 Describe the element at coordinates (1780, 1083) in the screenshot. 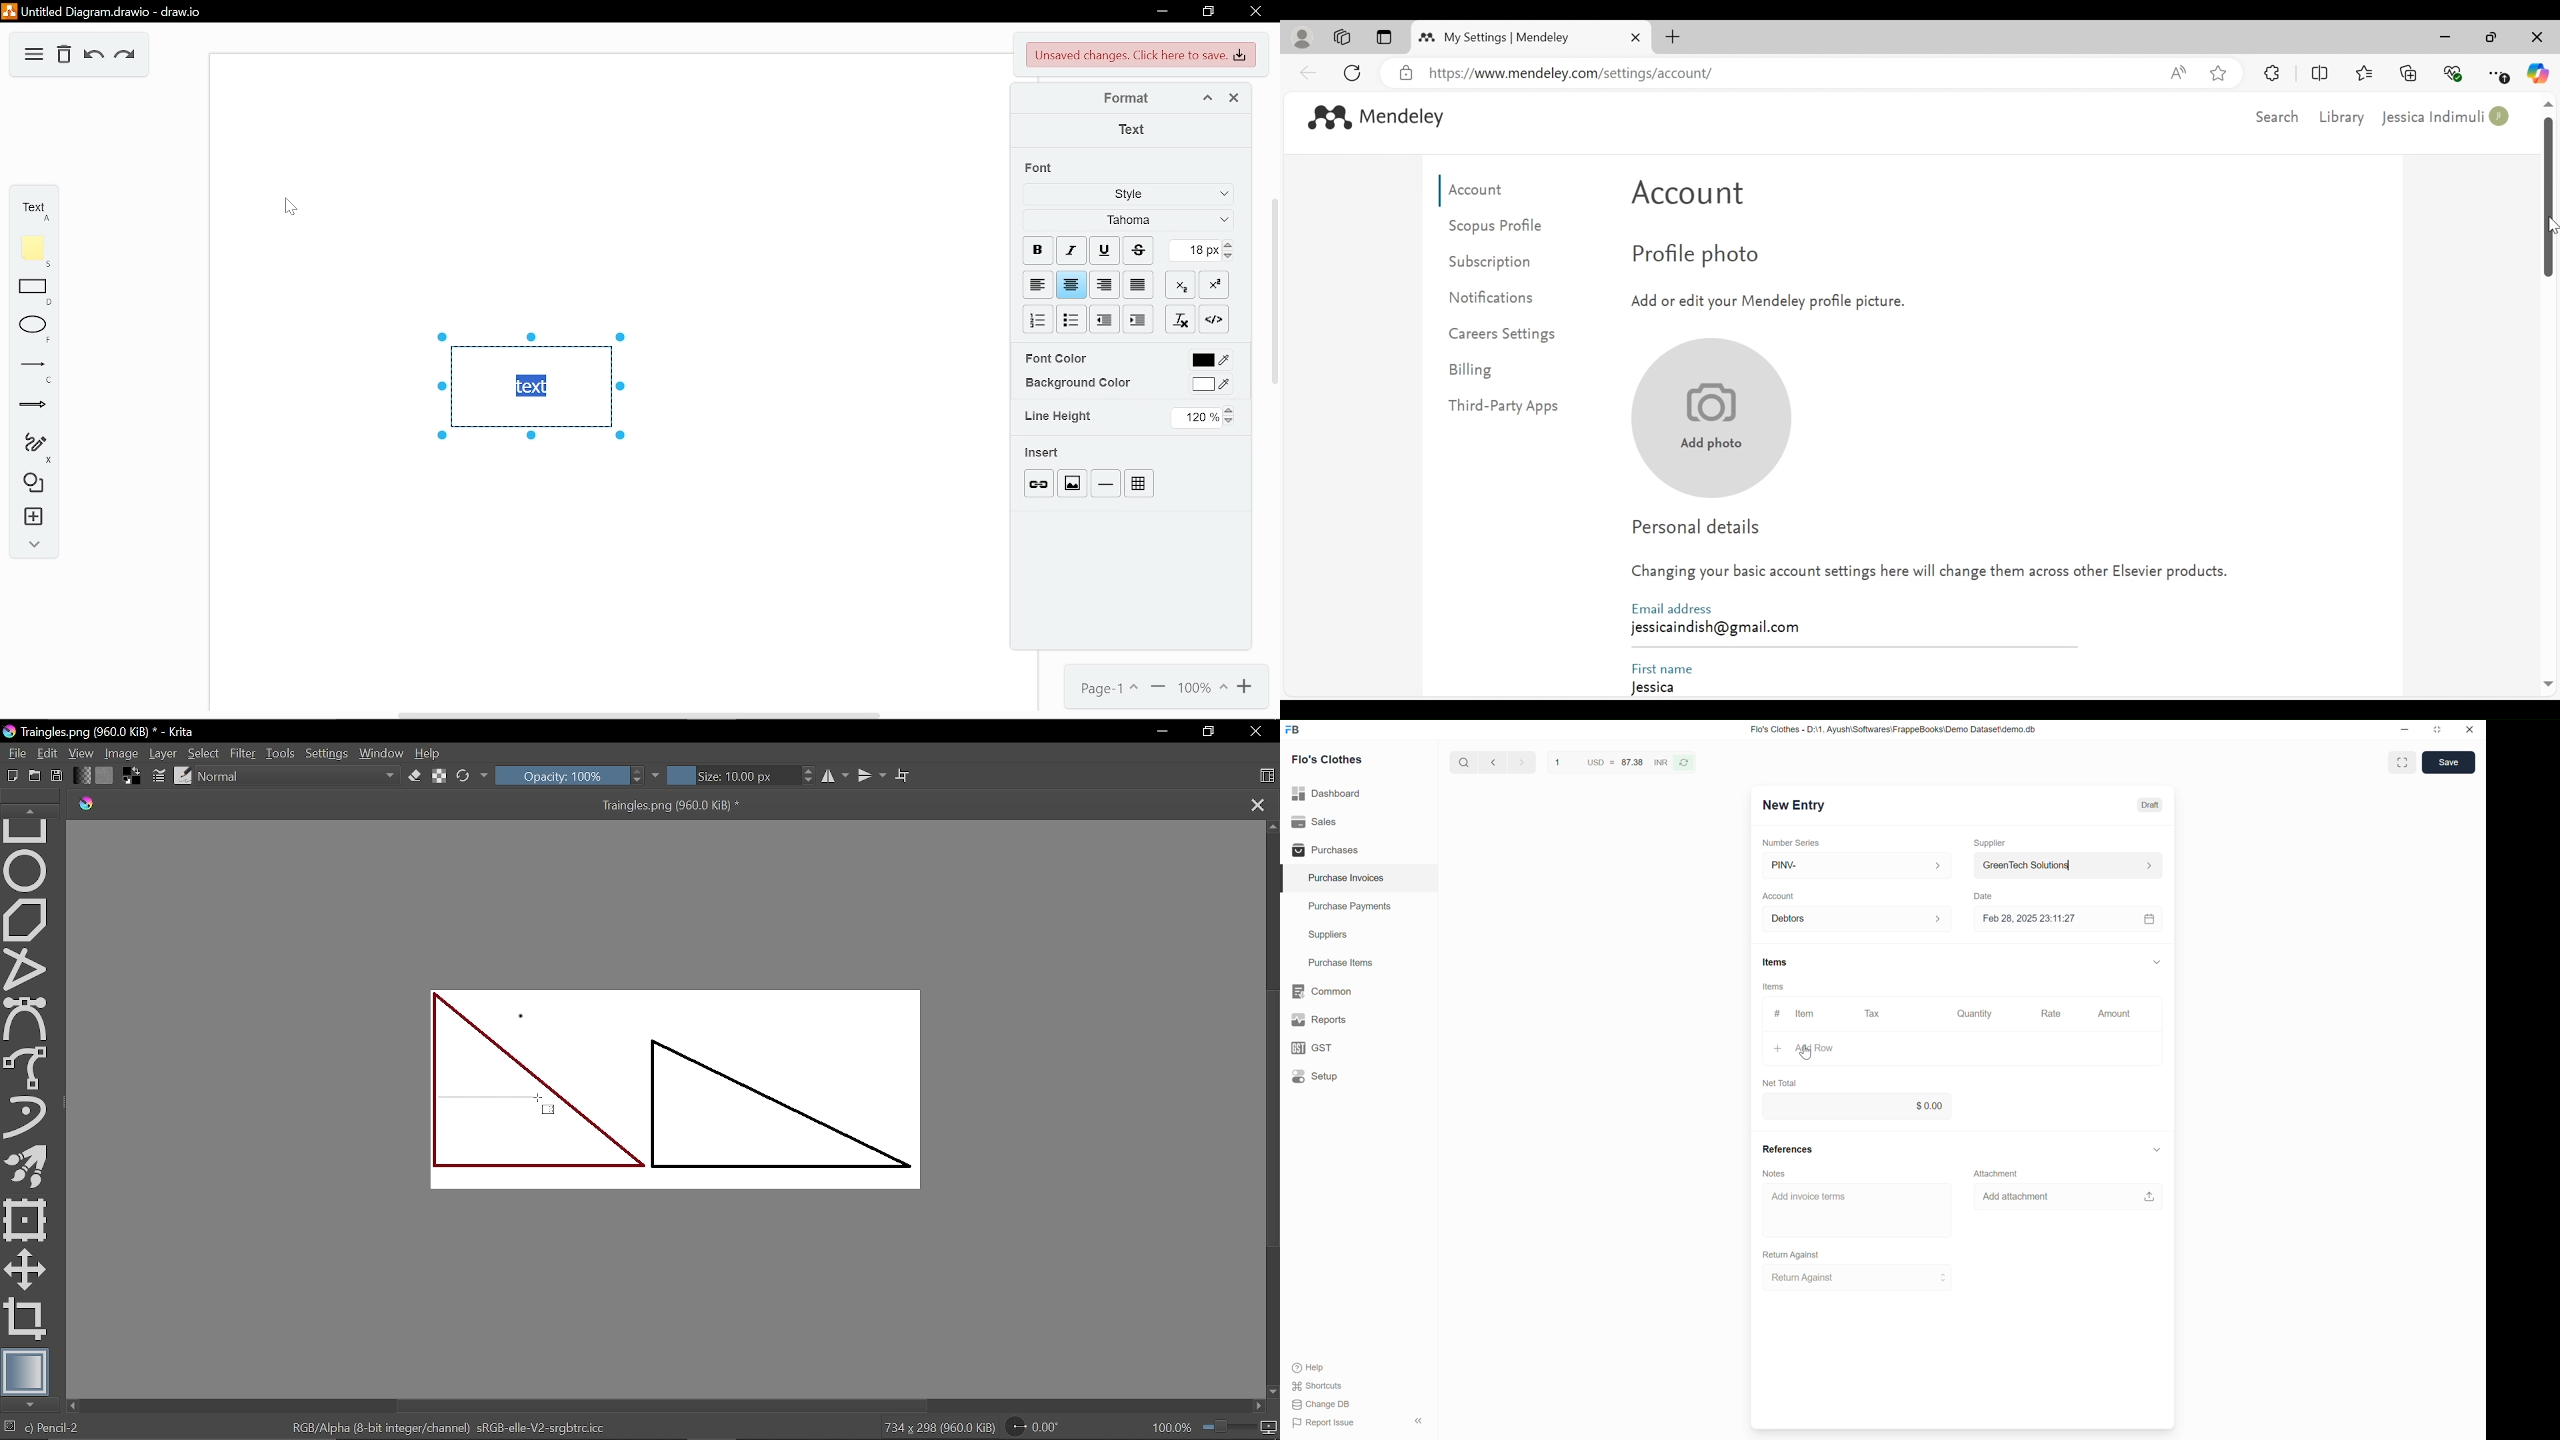

I see `Net Total` at that location.